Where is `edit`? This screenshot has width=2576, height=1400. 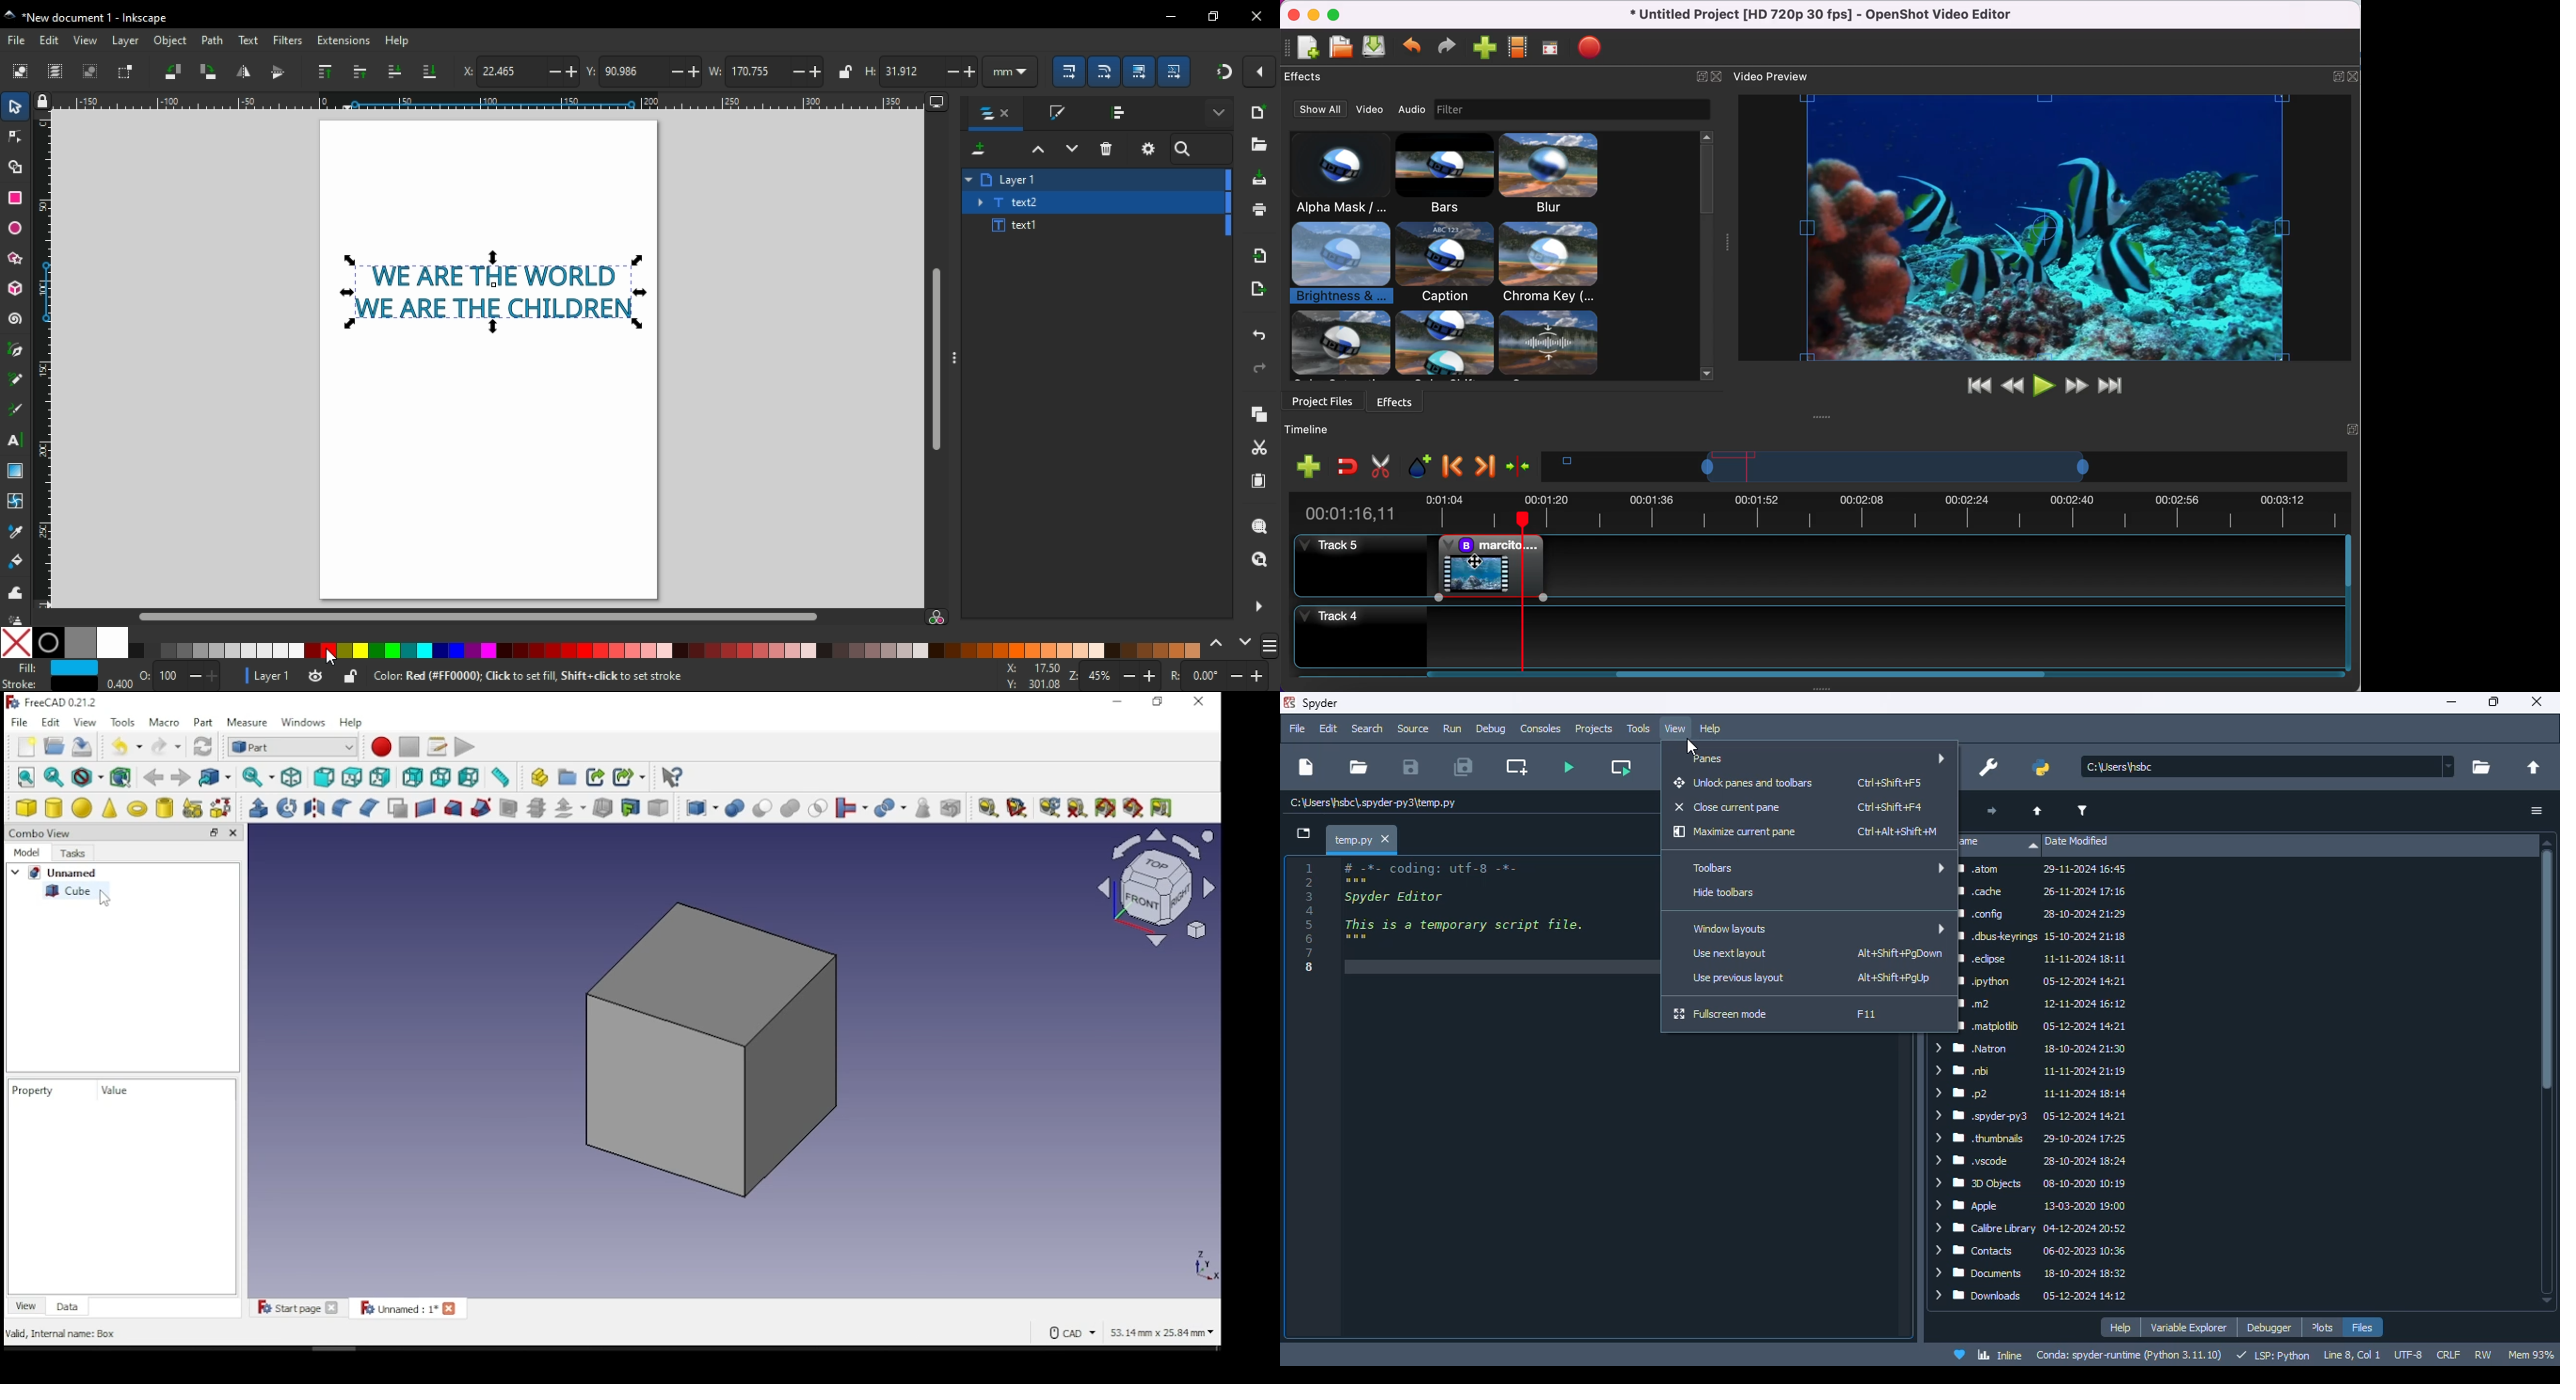 edit is located at coordinates (1329, 728).